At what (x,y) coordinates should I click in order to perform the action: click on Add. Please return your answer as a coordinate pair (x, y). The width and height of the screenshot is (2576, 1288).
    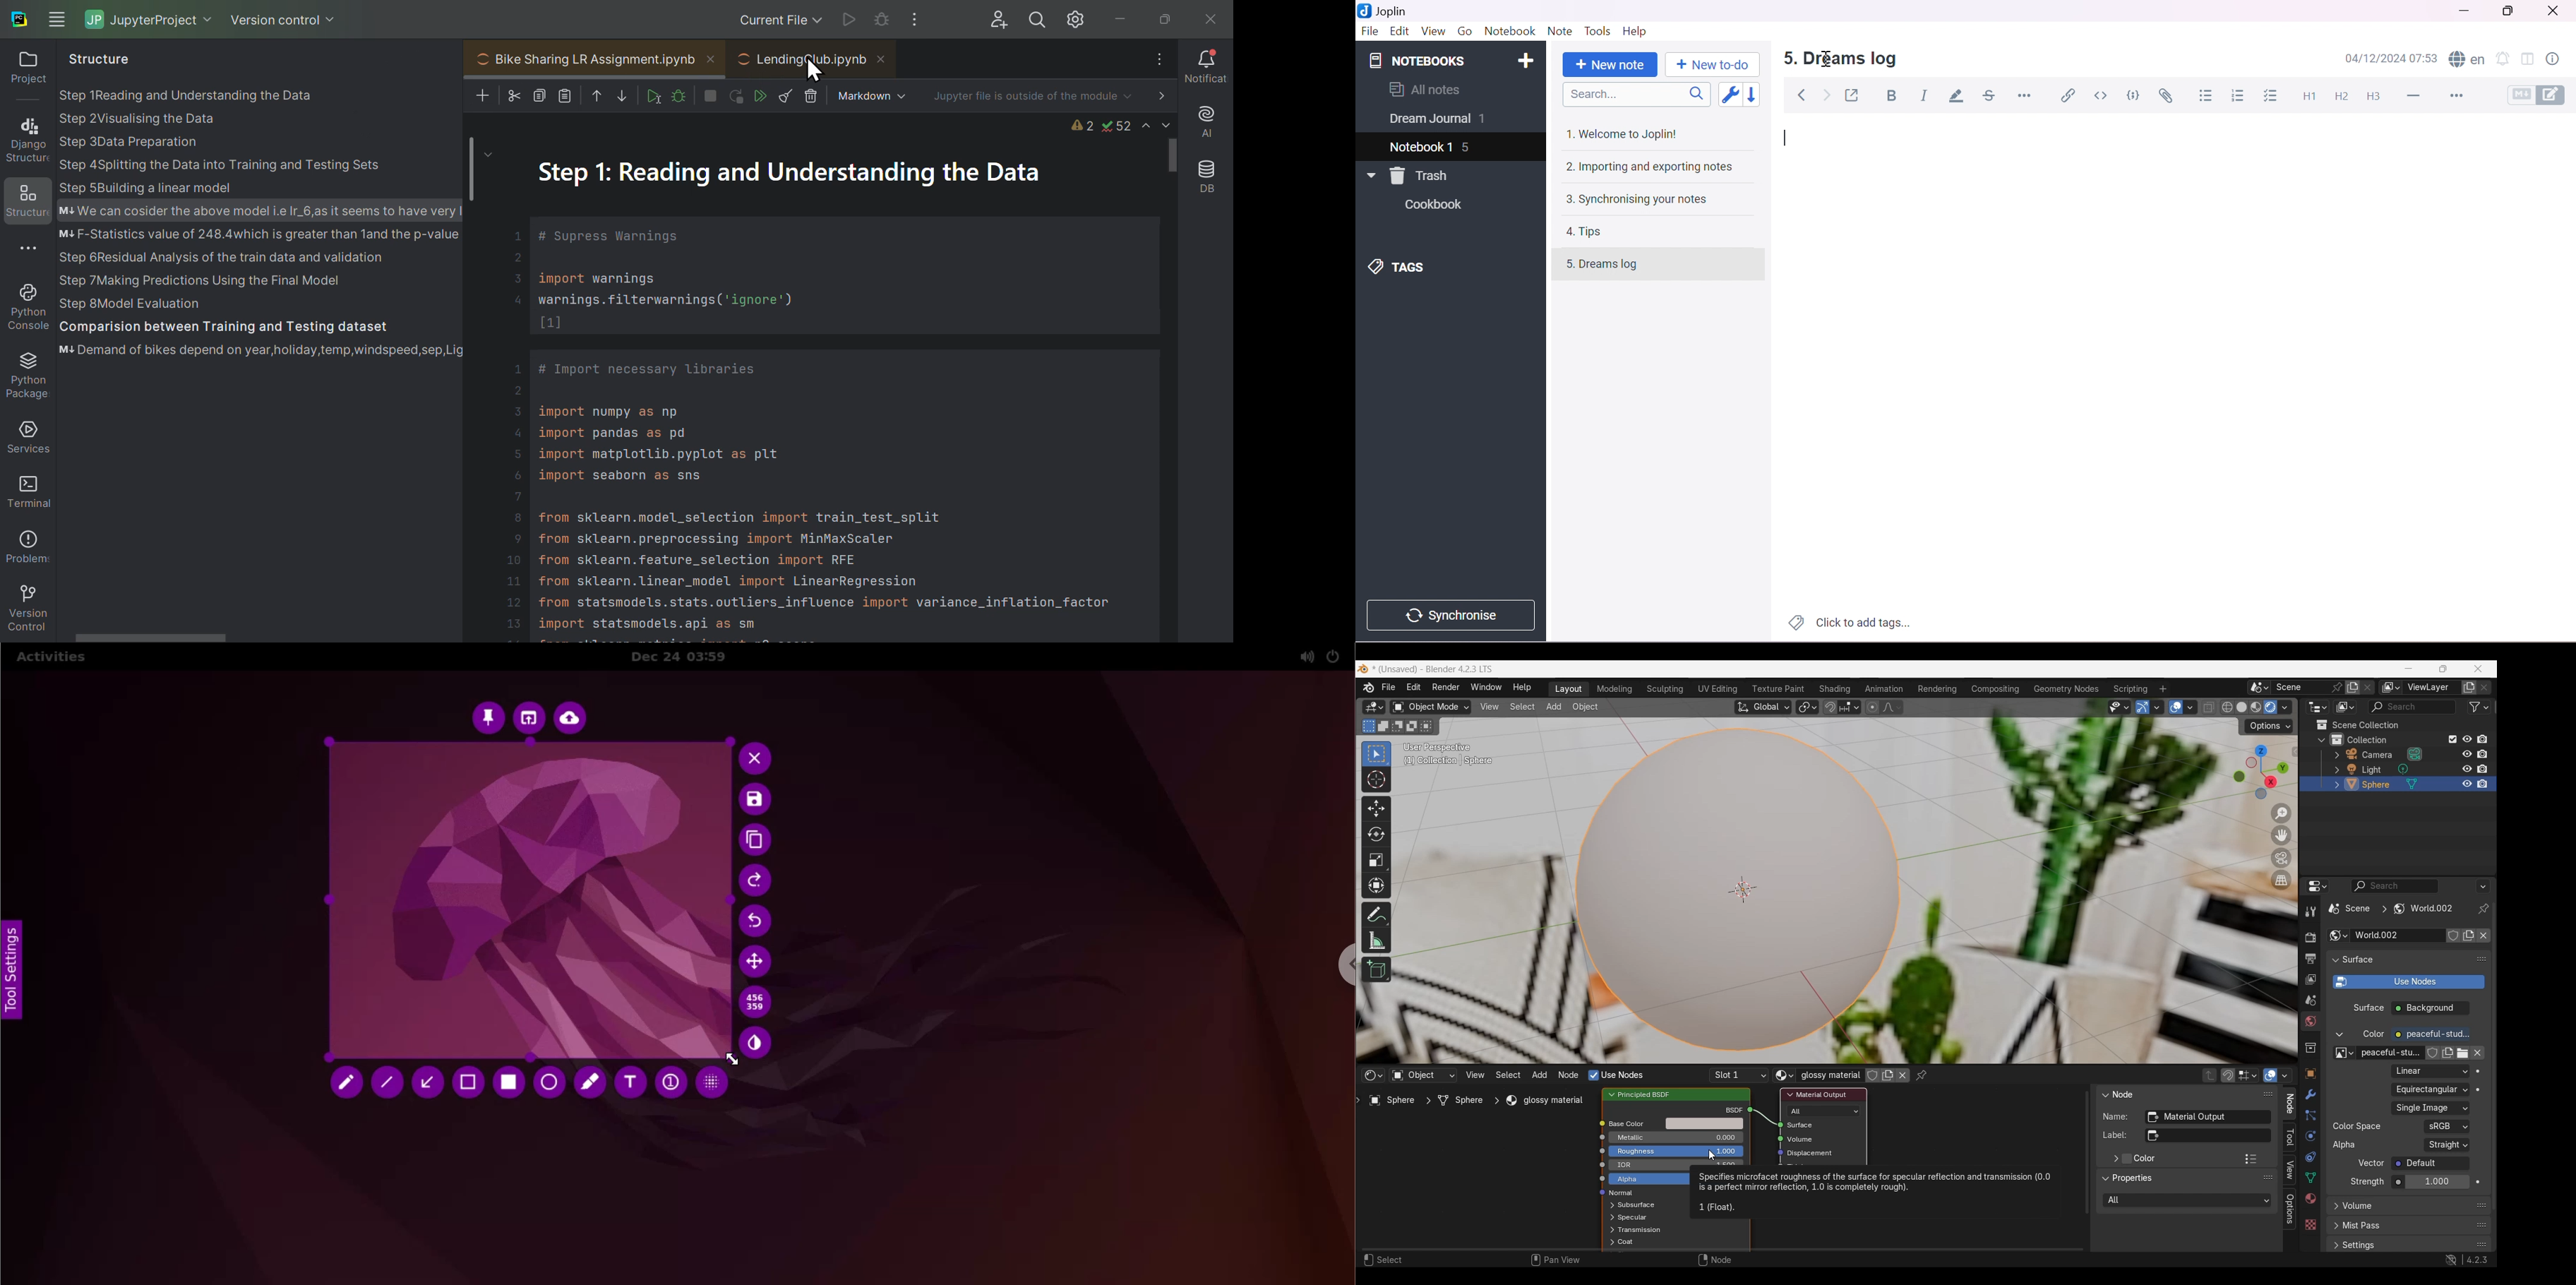
    Looking at the image, I should click on (488, 98).